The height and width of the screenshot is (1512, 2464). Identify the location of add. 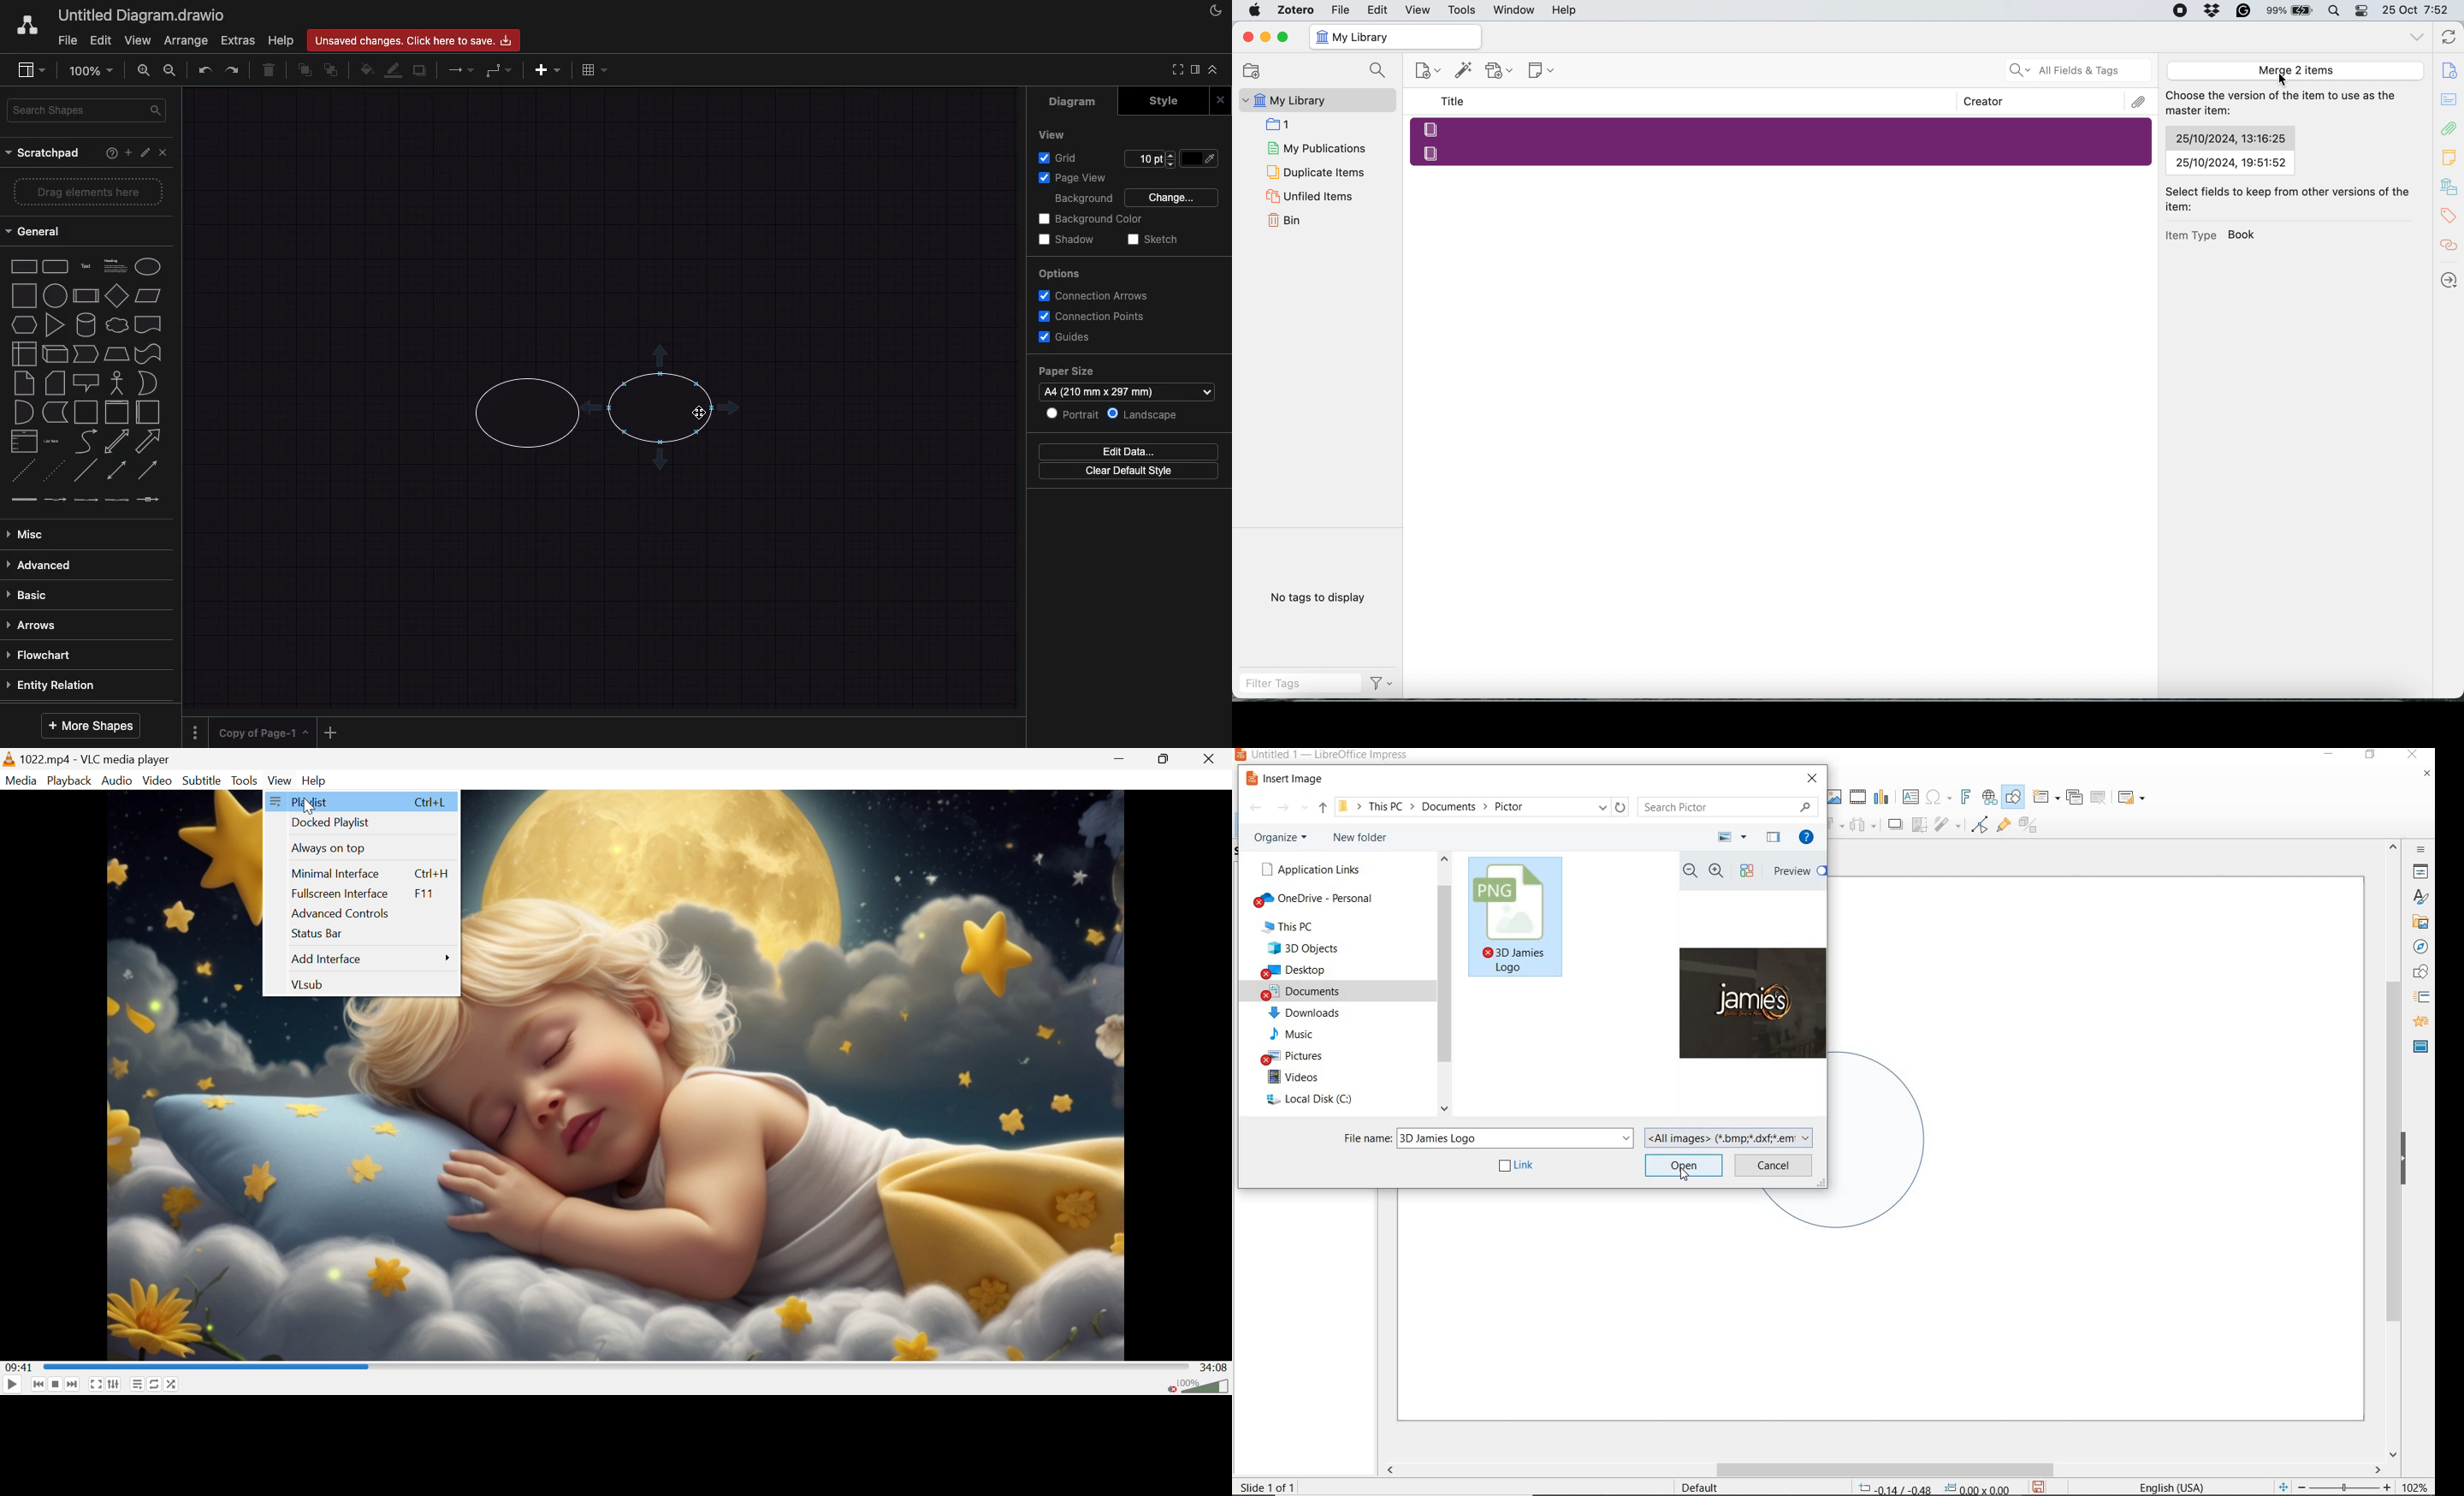
(127, 152).